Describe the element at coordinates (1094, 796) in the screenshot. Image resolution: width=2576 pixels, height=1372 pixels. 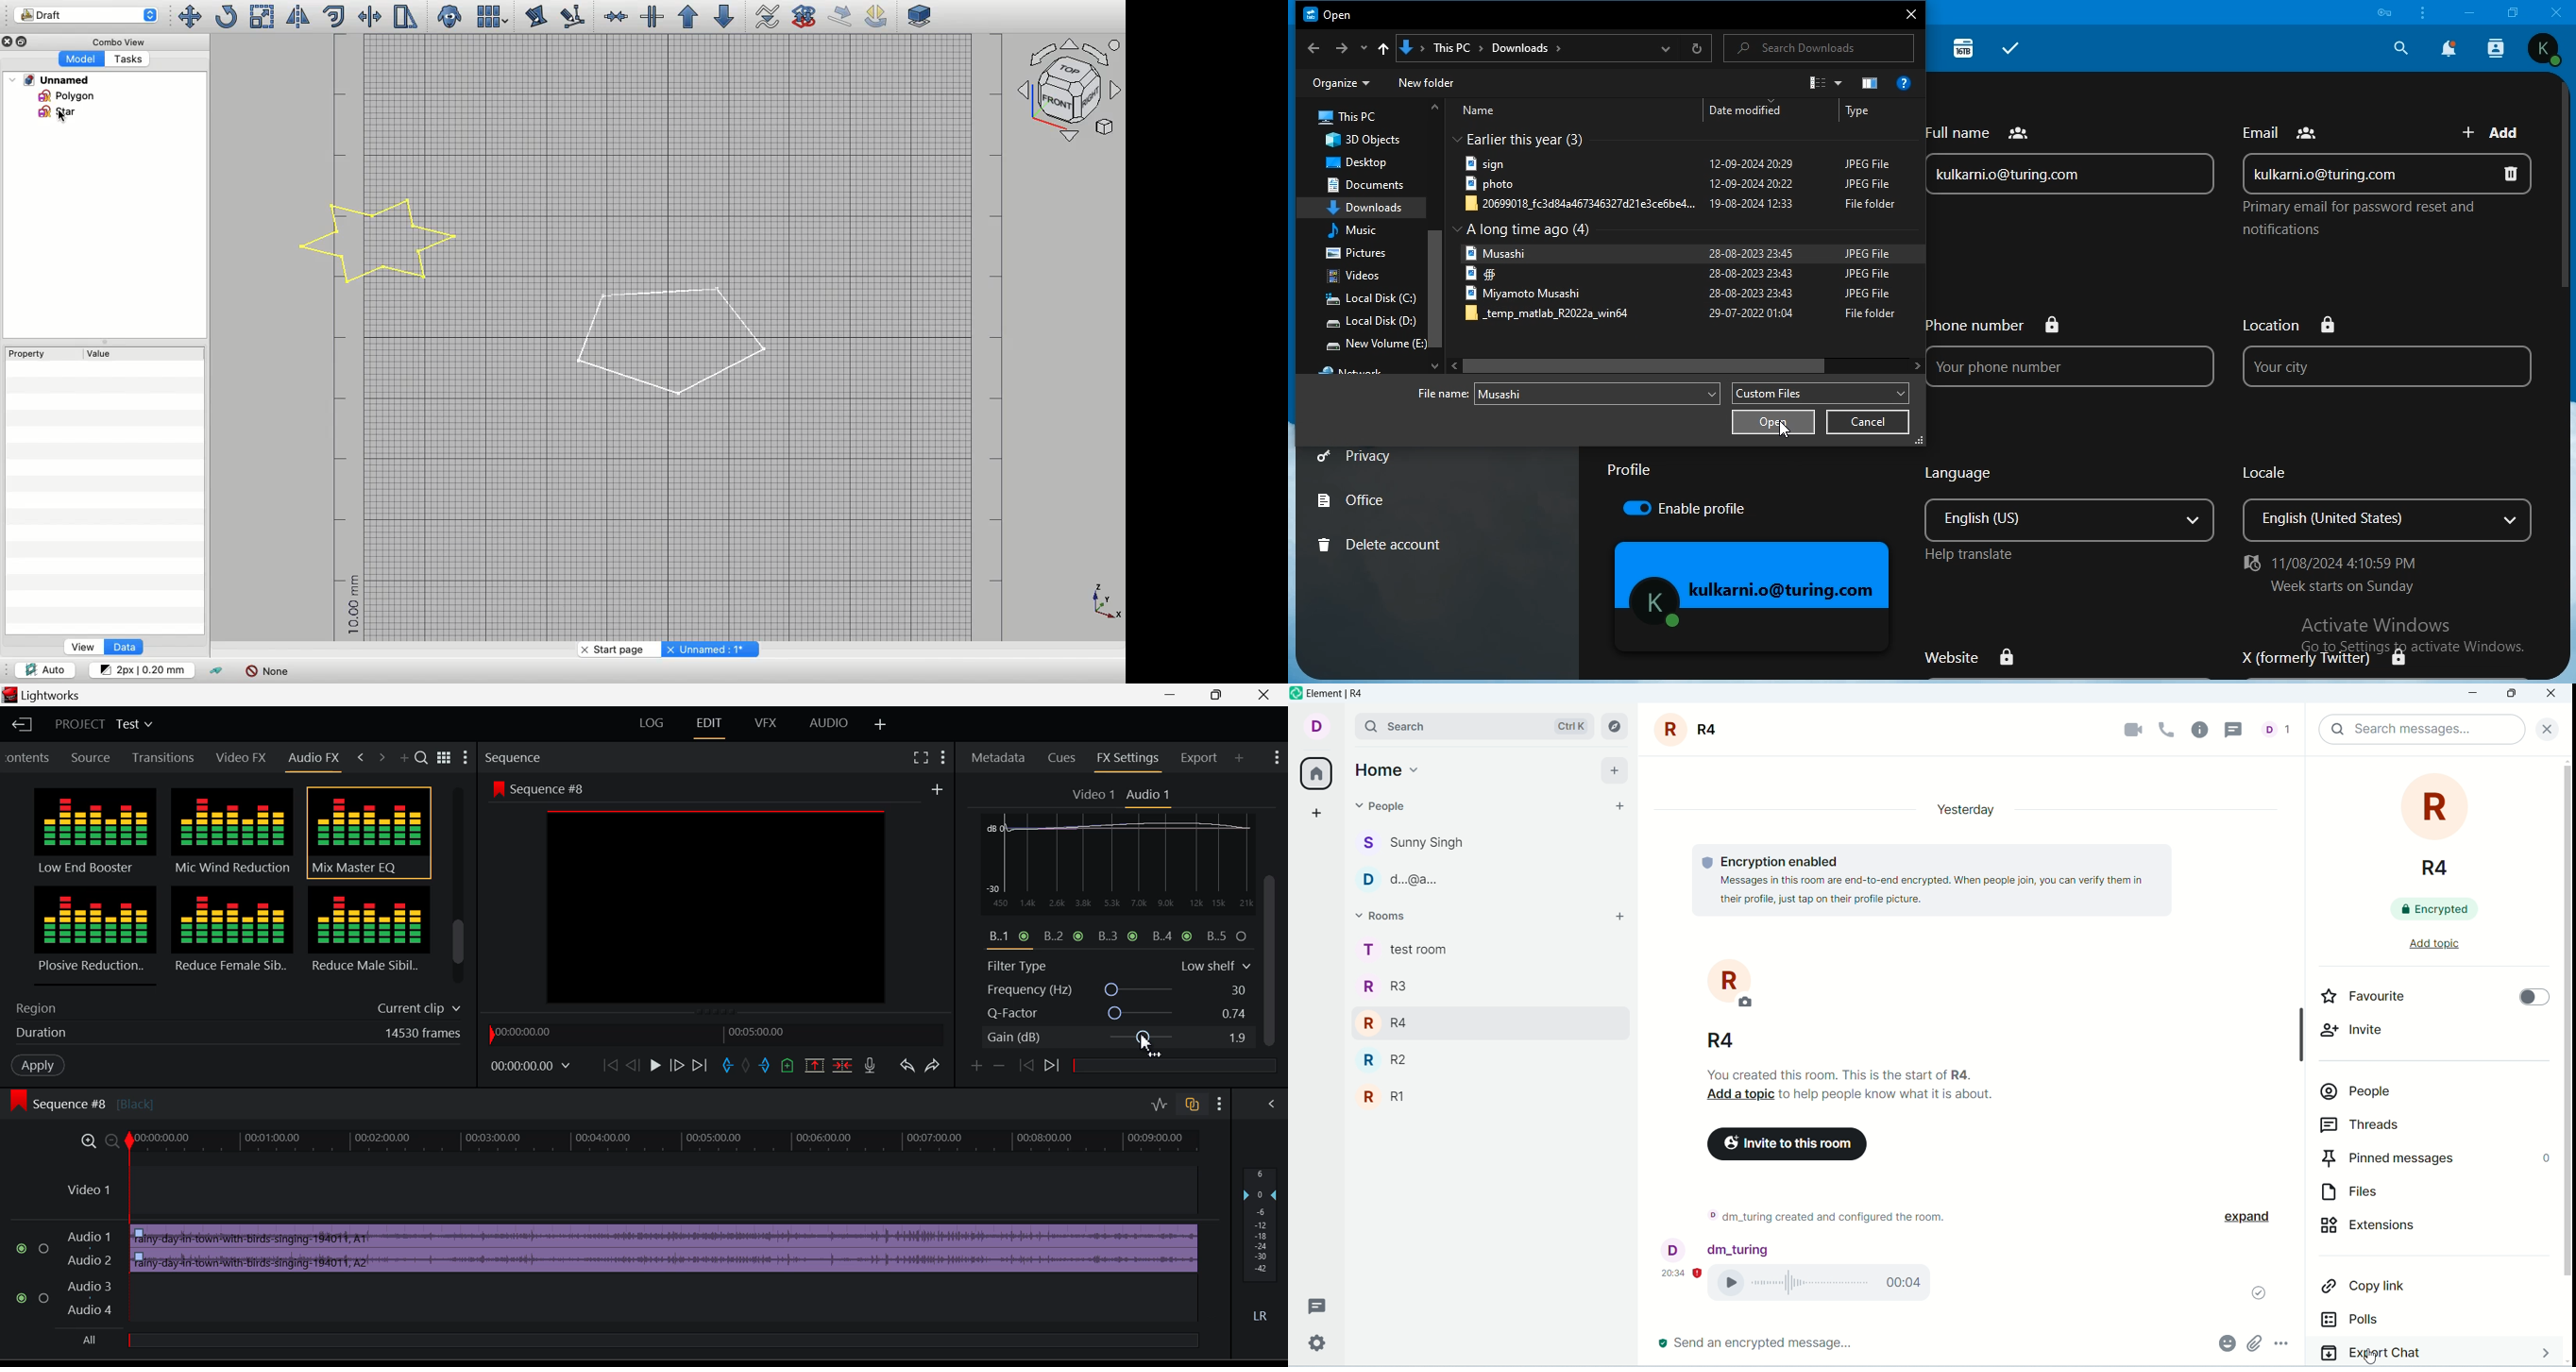
I see `Video 1` at that location.